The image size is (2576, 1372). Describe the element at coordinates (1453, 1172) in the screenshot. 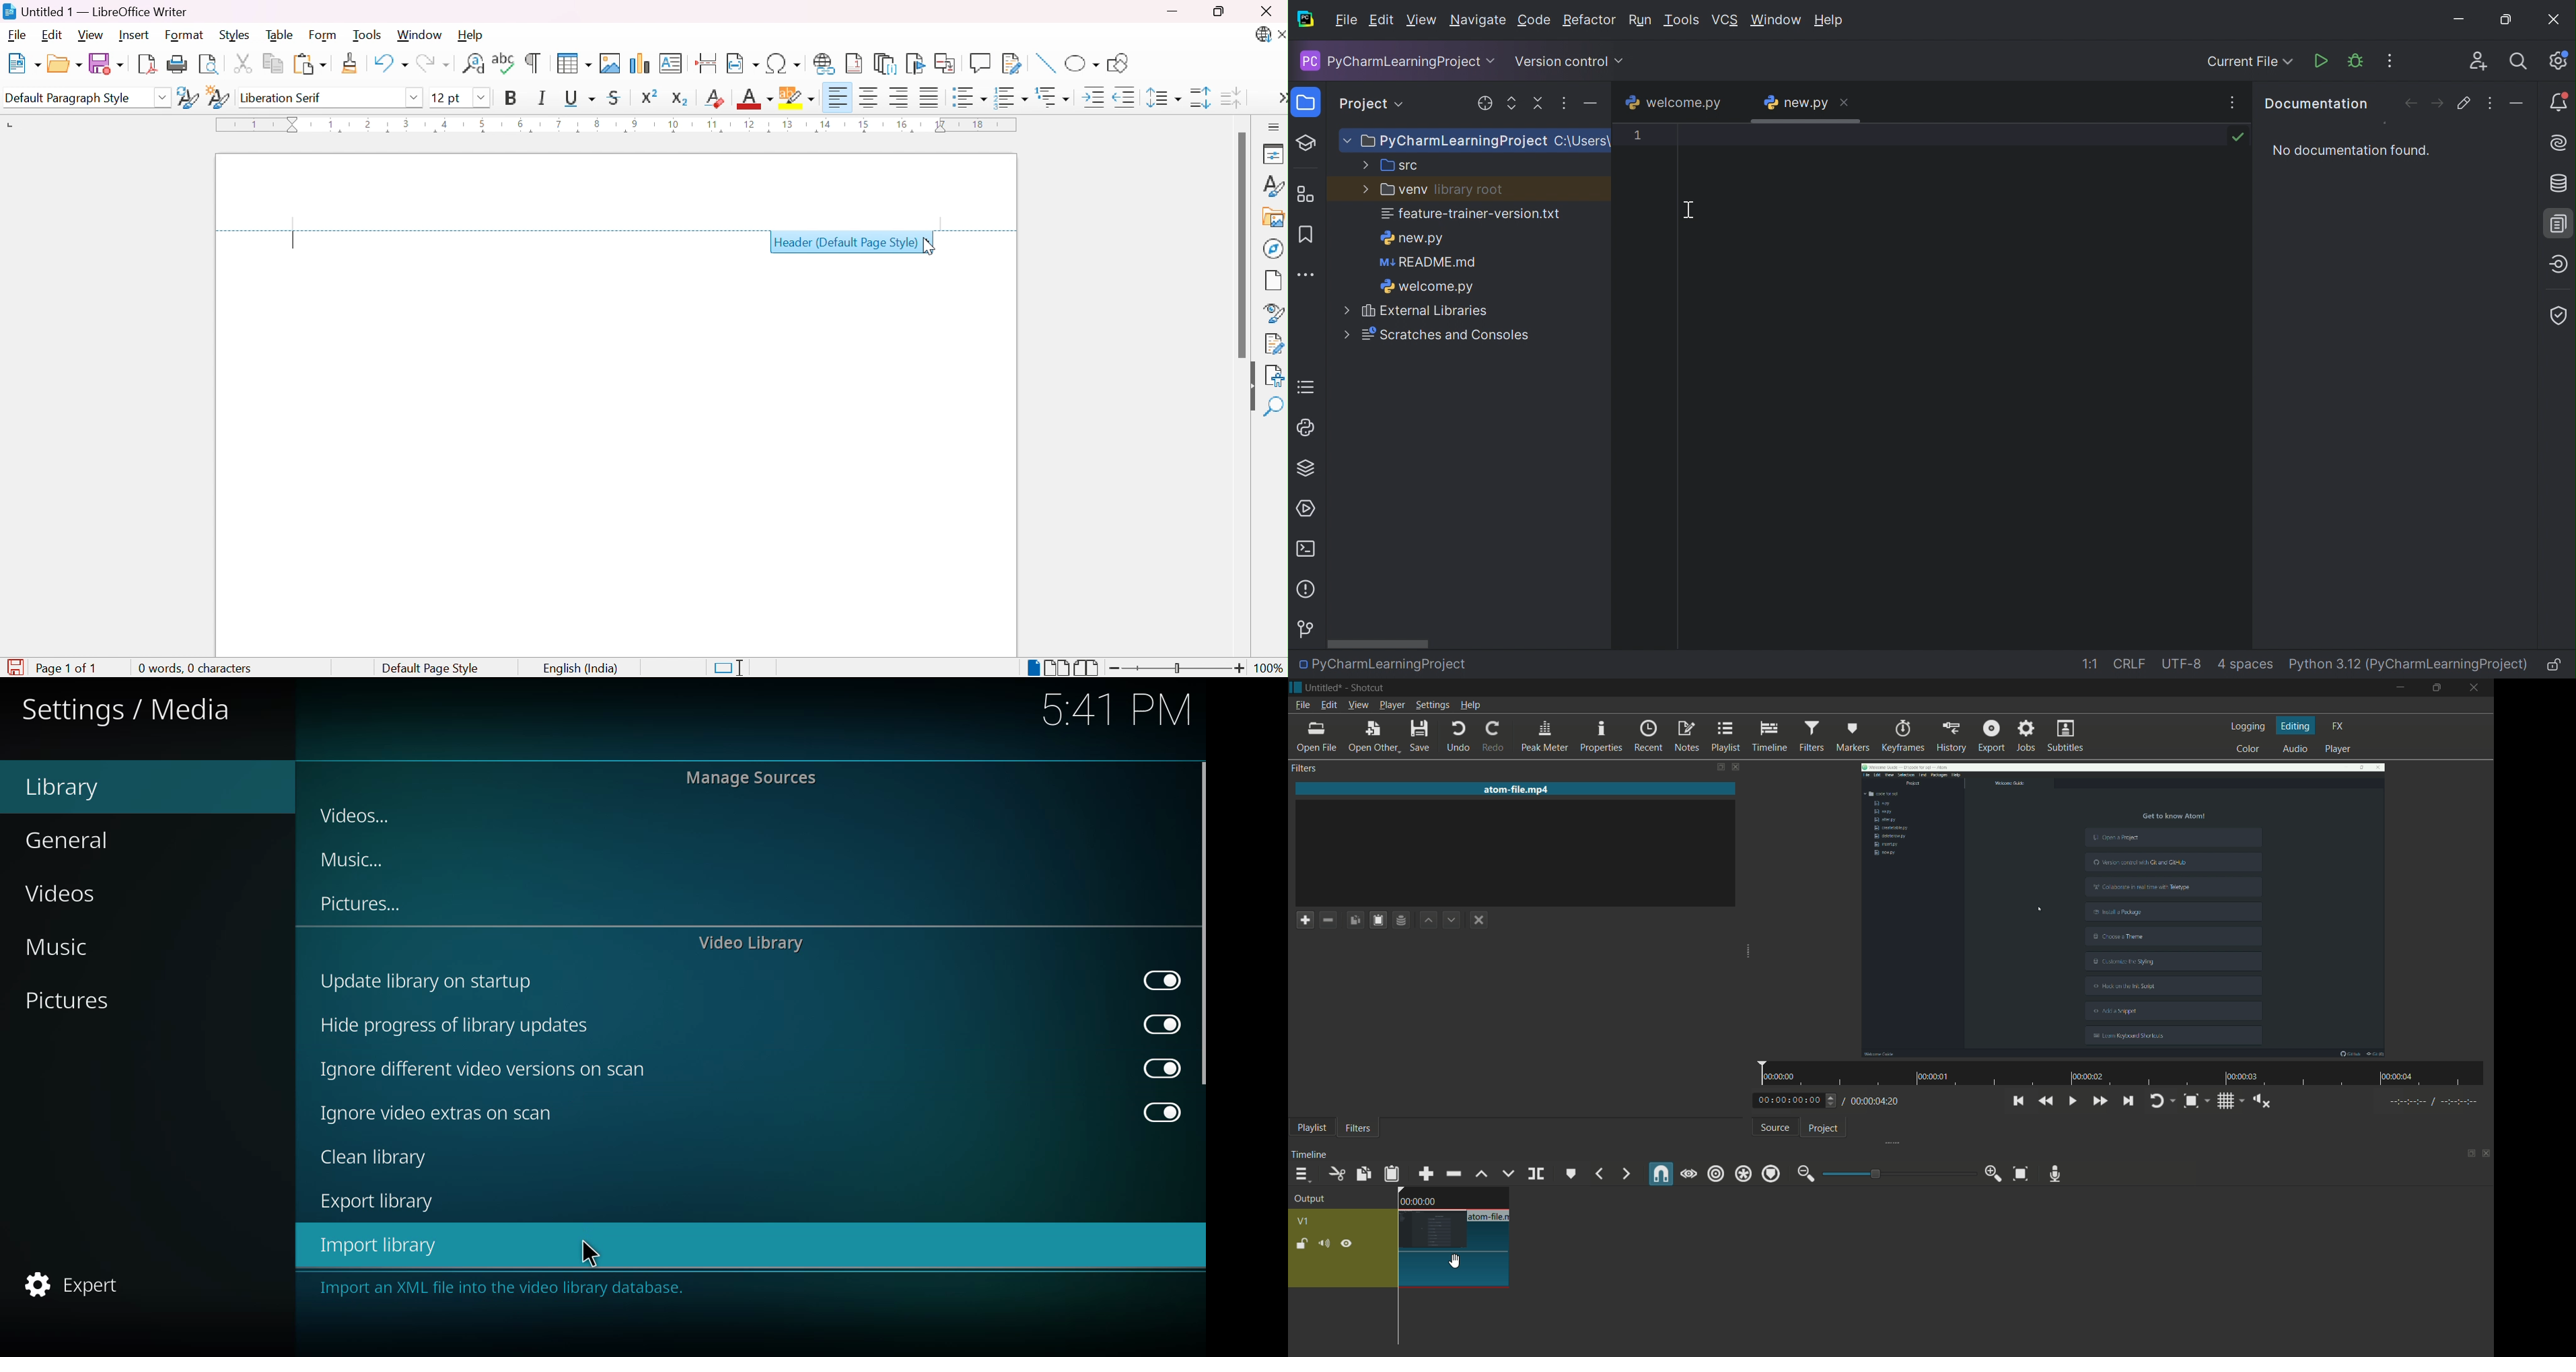

I see `ripple delete` at that location.